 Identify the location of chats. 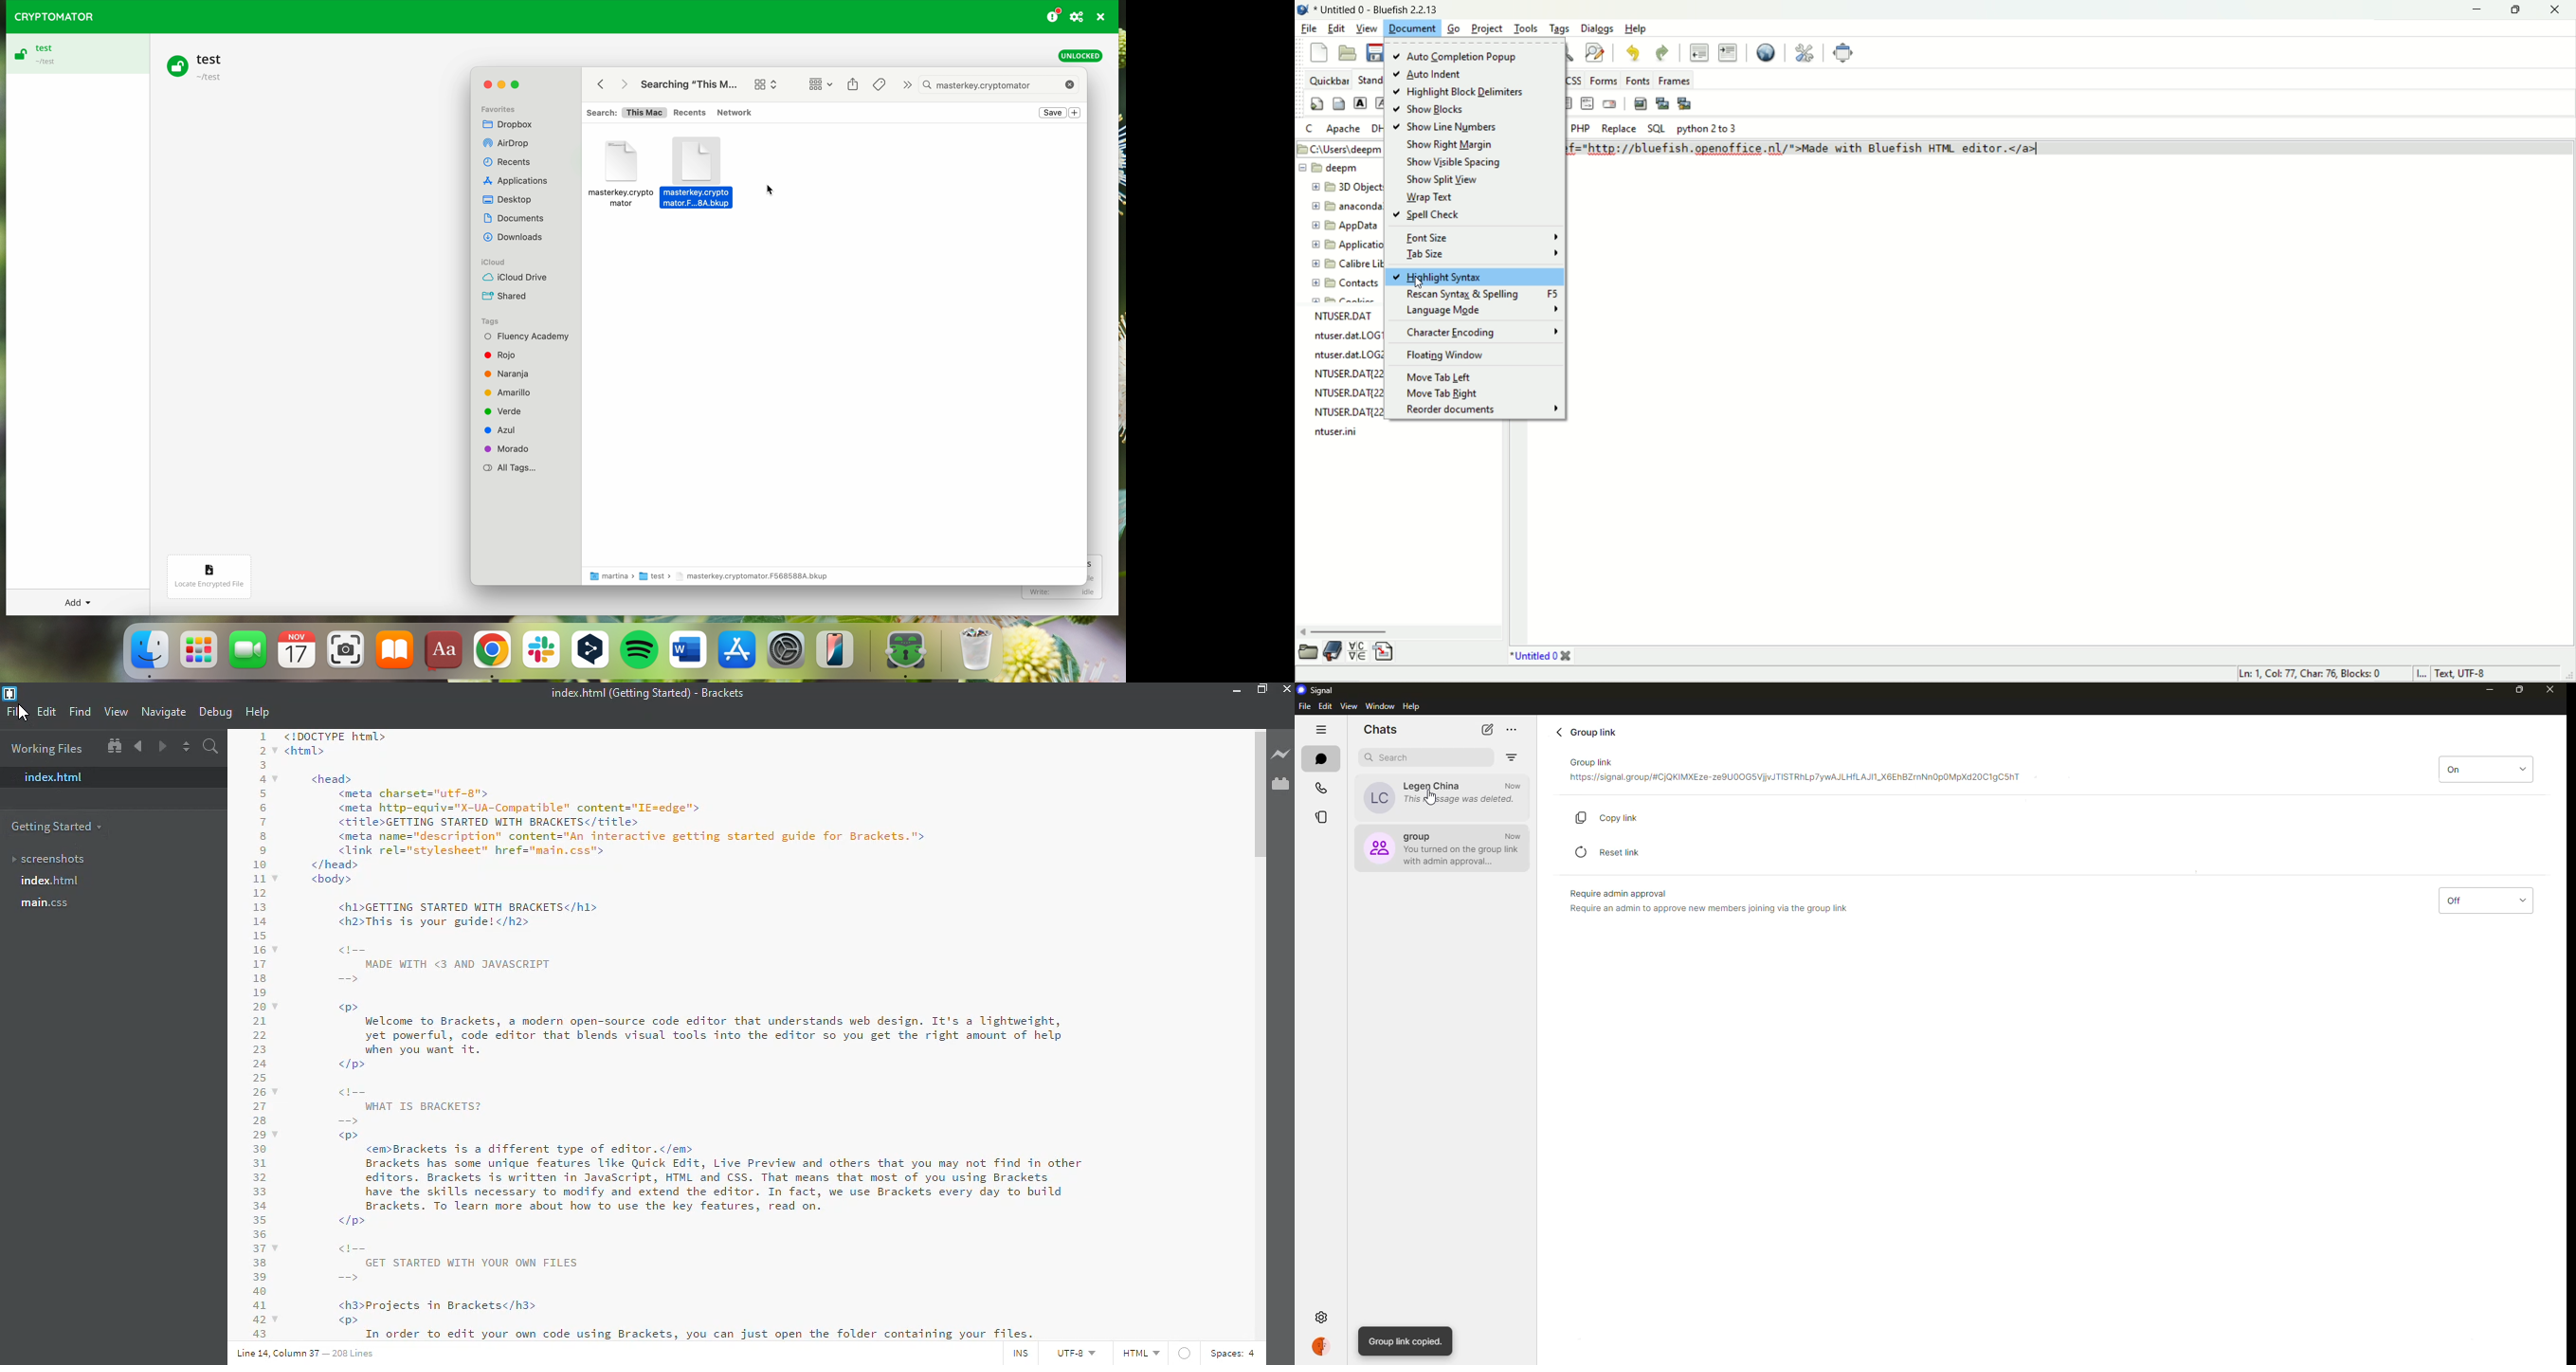
(1381, 728).